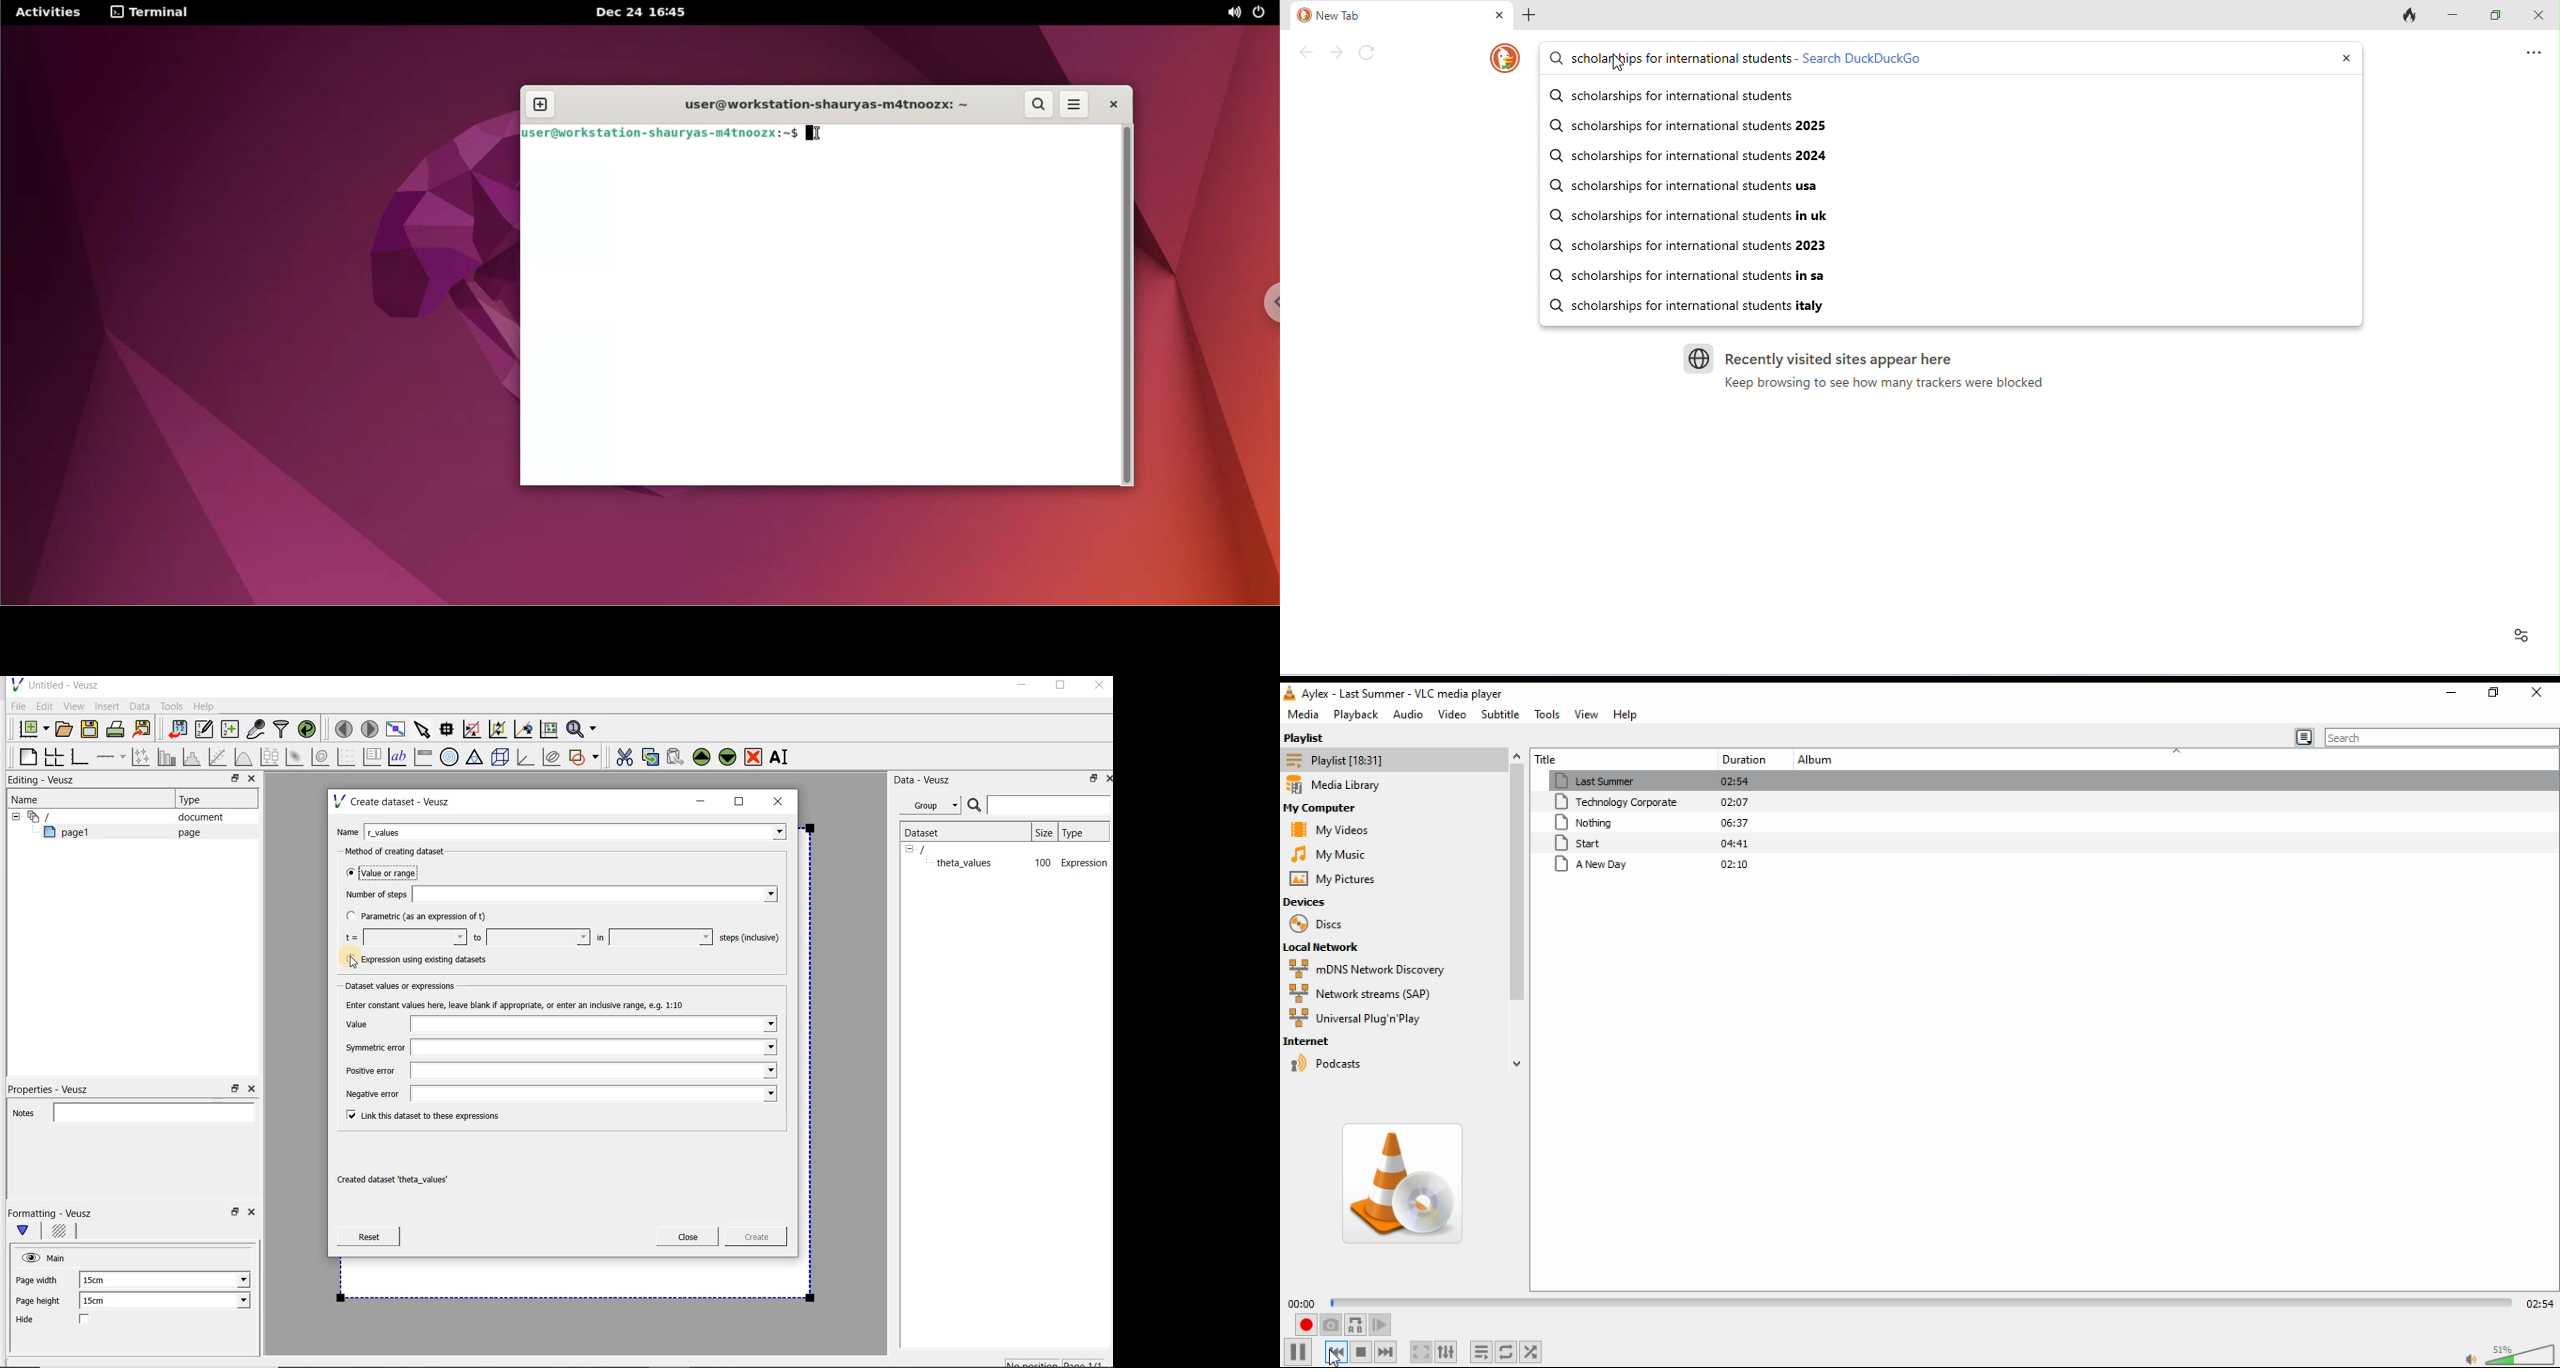  What do you see at coordinates (1368, 52) in the screenshot?
I see `refresh` at bounding box center [1368, 52].